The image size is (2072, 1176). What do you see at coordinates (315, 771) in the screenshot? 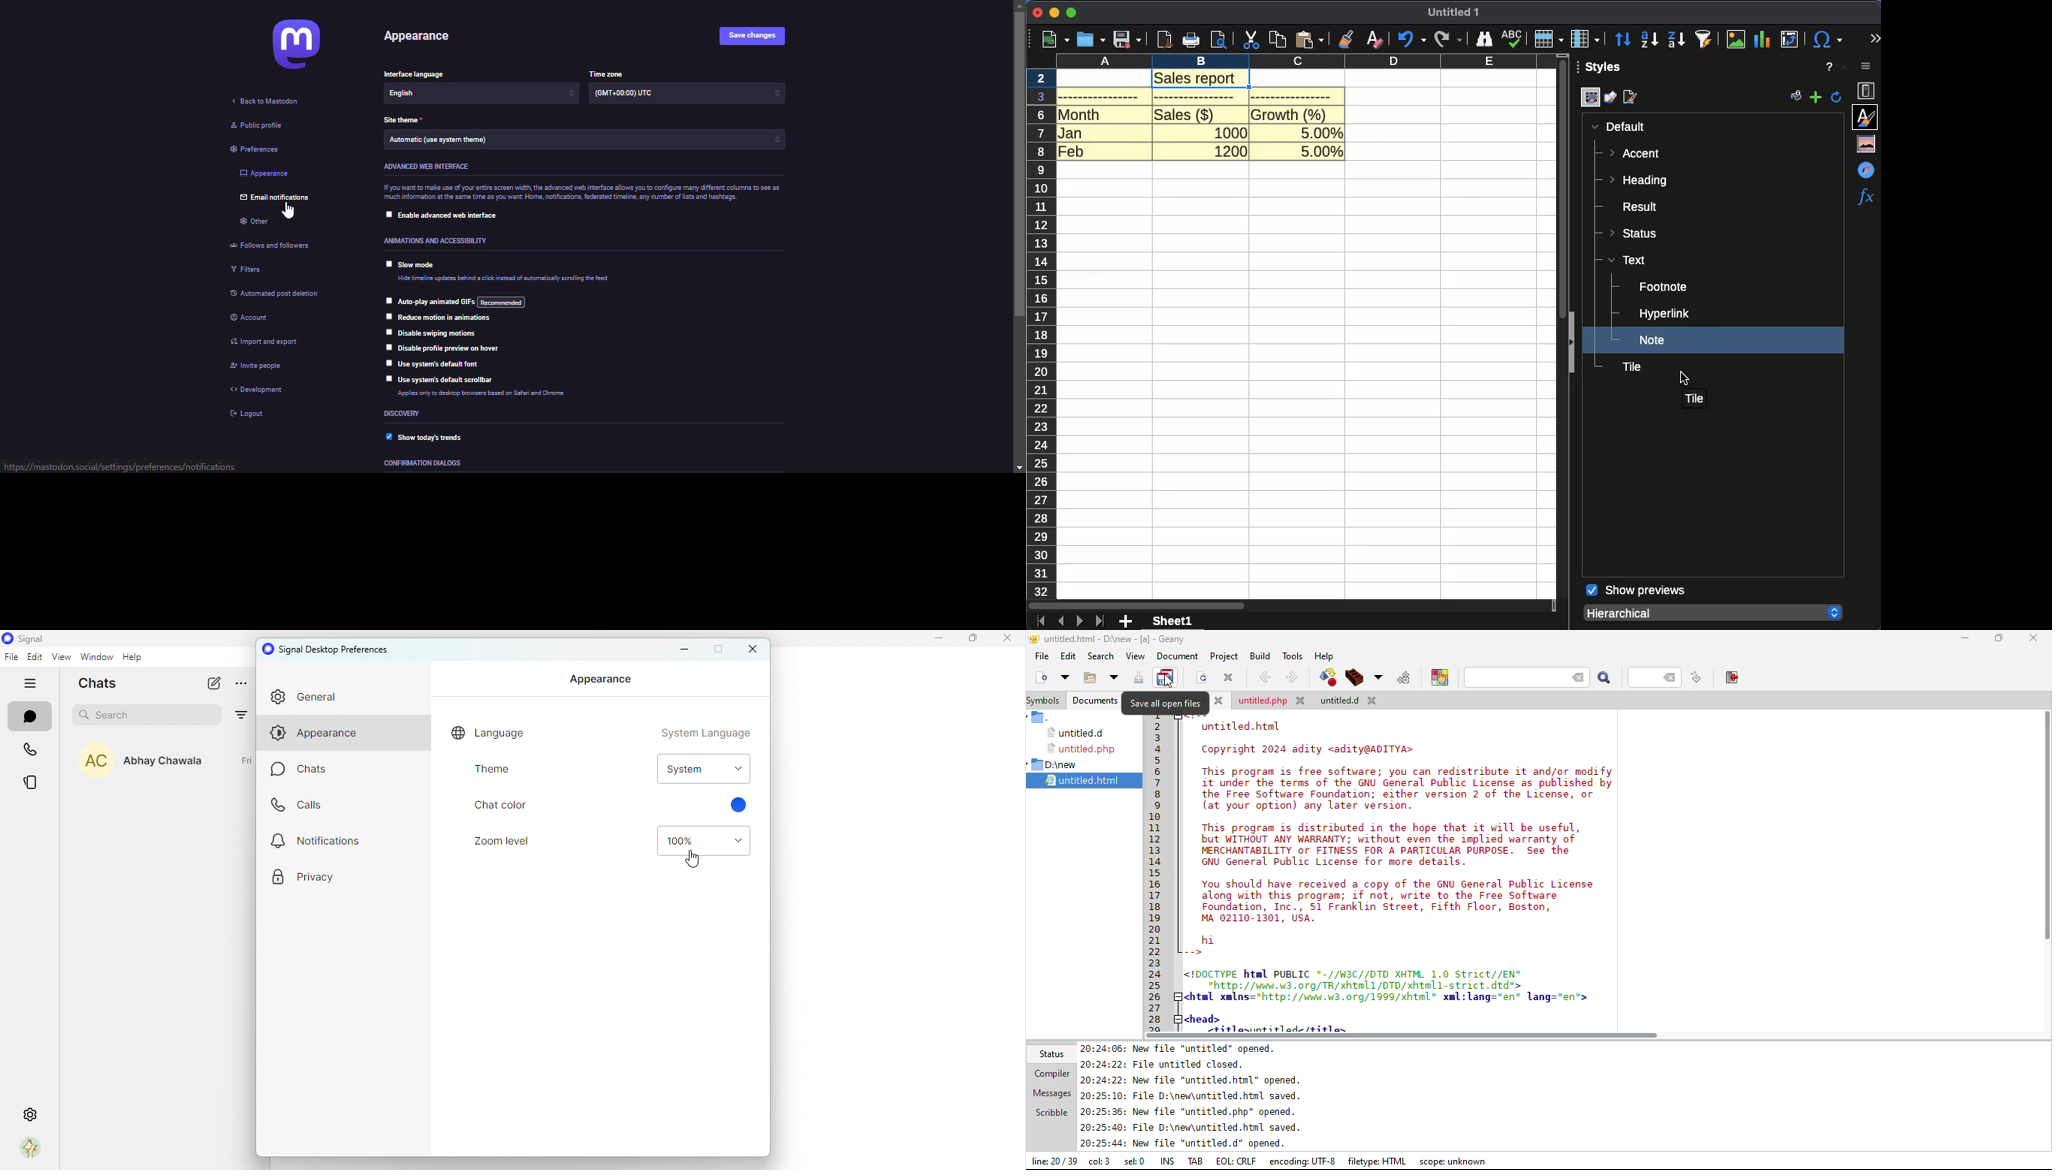
I see `chats` at bounding box center [315, 771].